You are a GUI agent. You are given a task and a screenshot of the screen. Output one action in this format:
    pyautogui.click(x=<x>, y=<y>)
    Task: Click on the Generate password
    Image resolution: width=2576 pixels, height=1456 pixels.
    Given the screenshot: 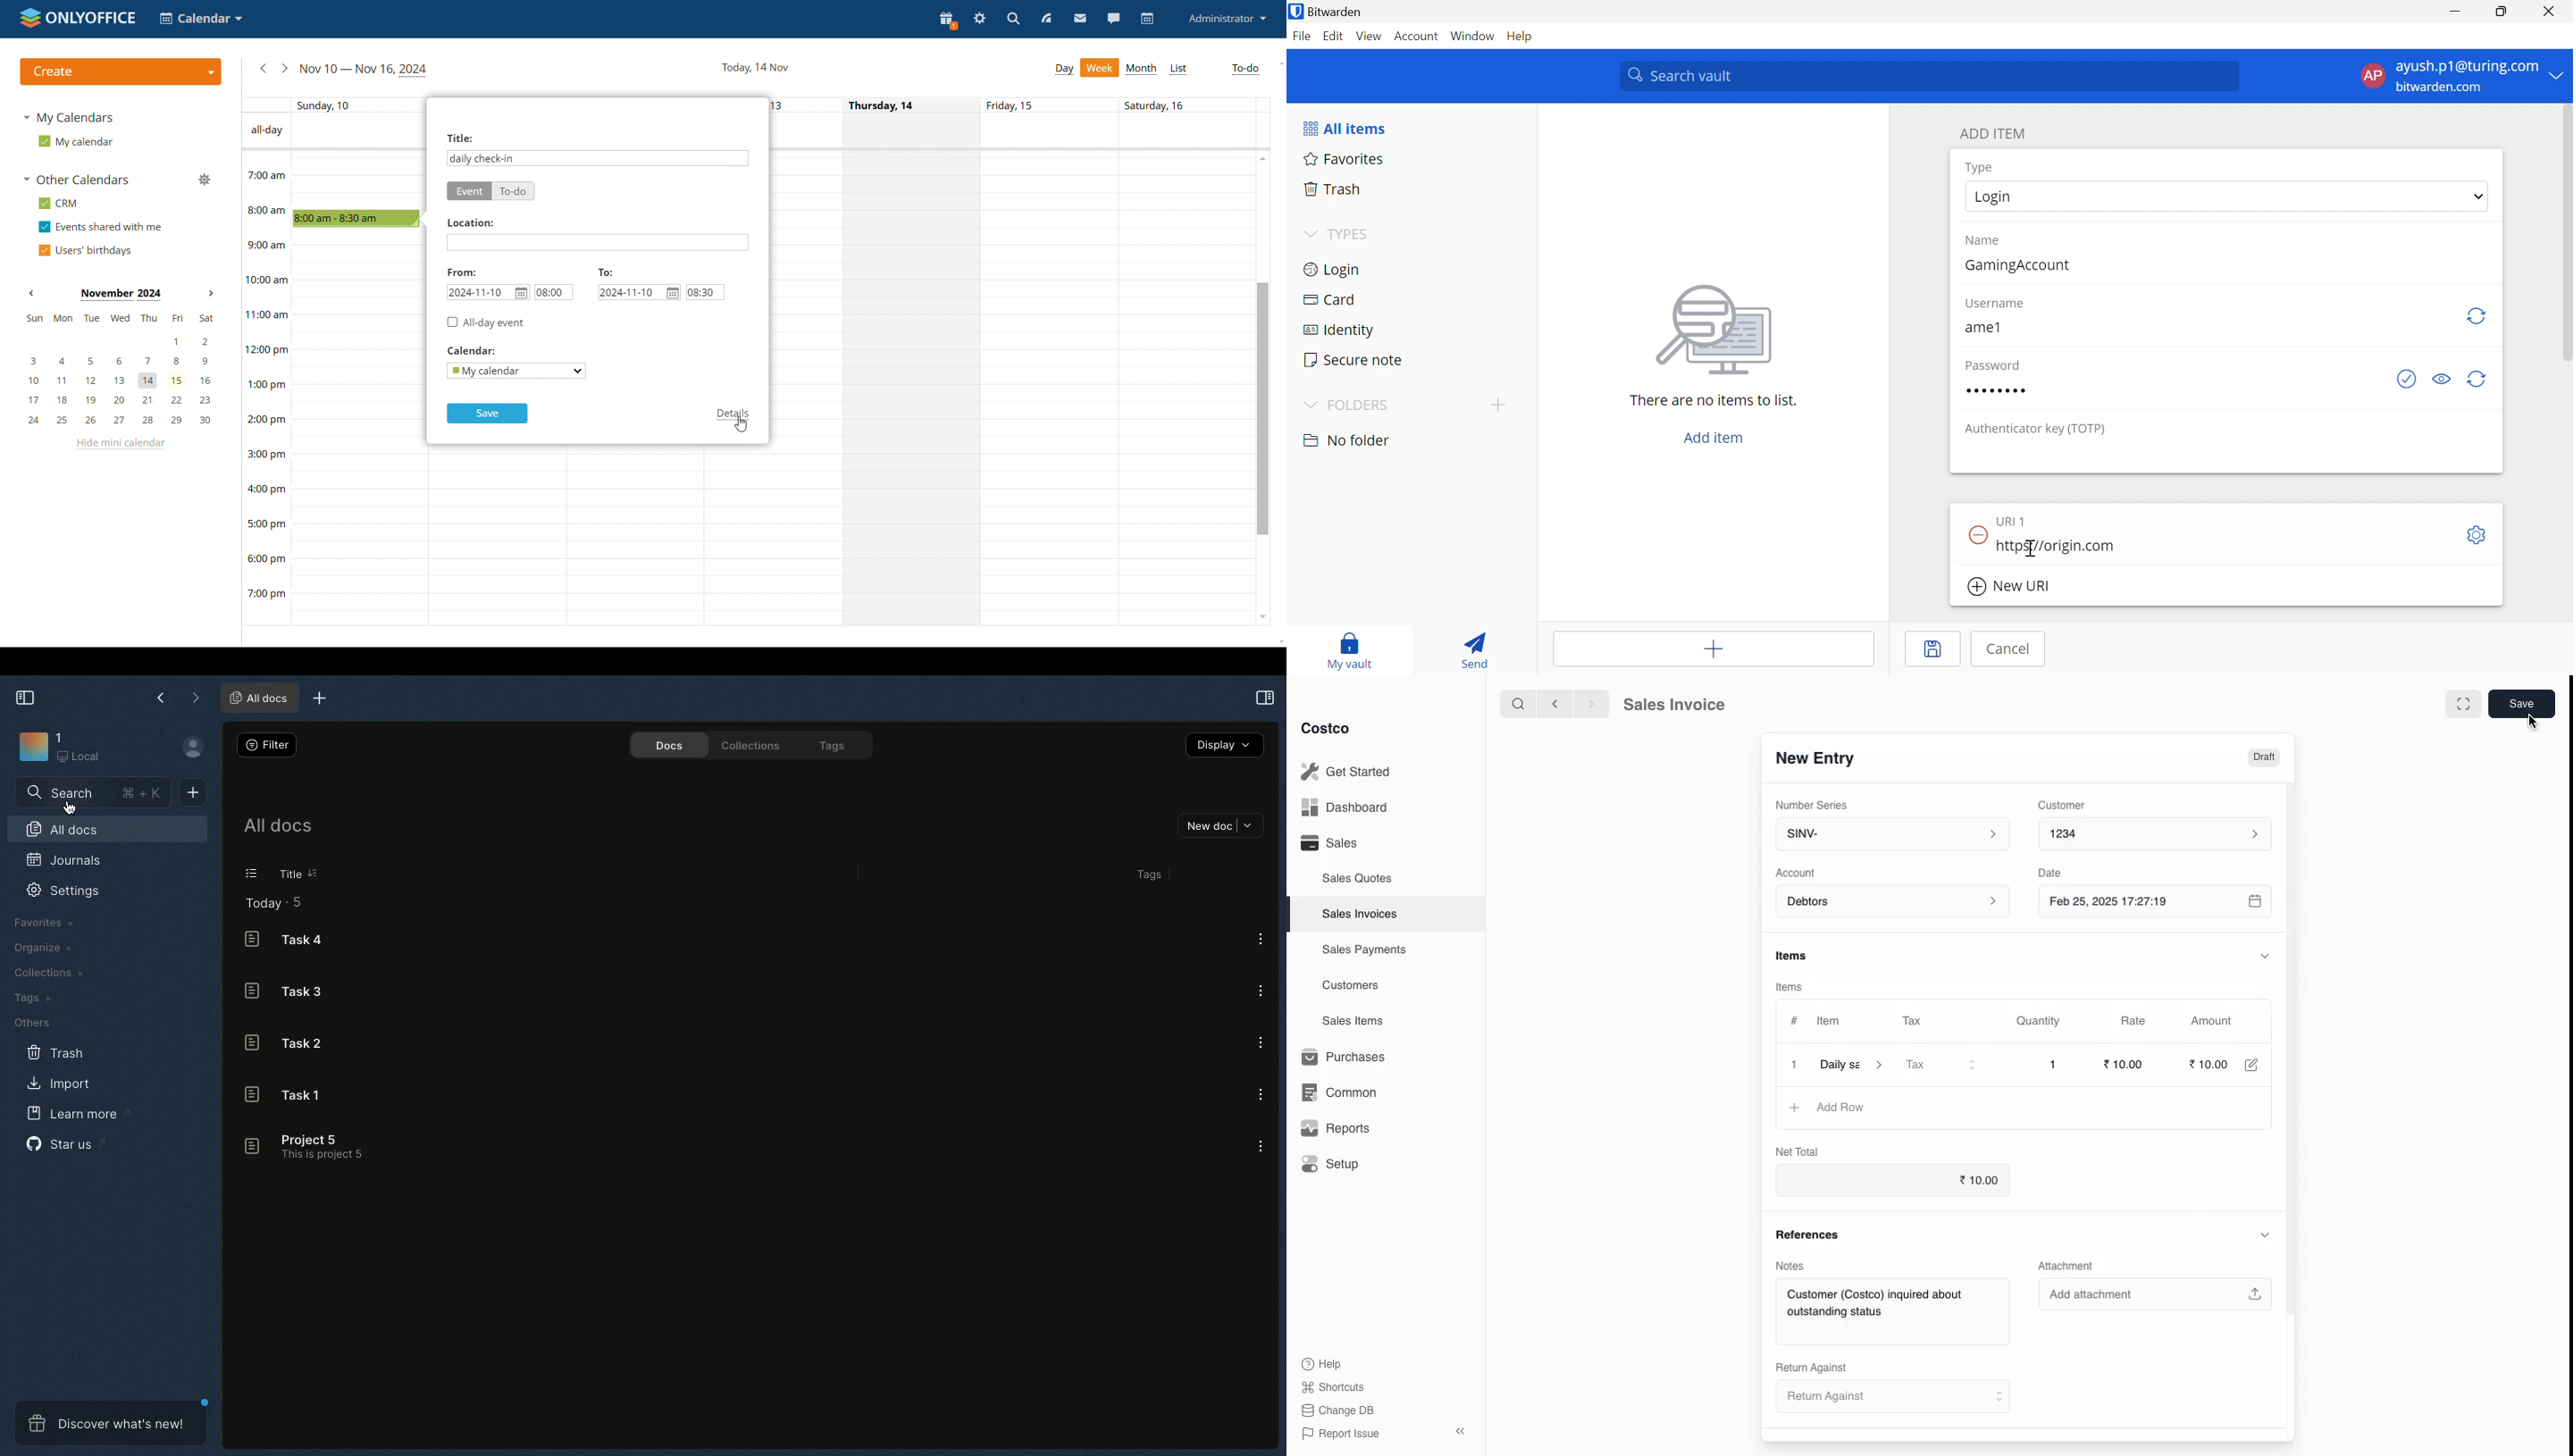 What is the action you would take?
    pyautogui.click(x=2479, y=379)
    